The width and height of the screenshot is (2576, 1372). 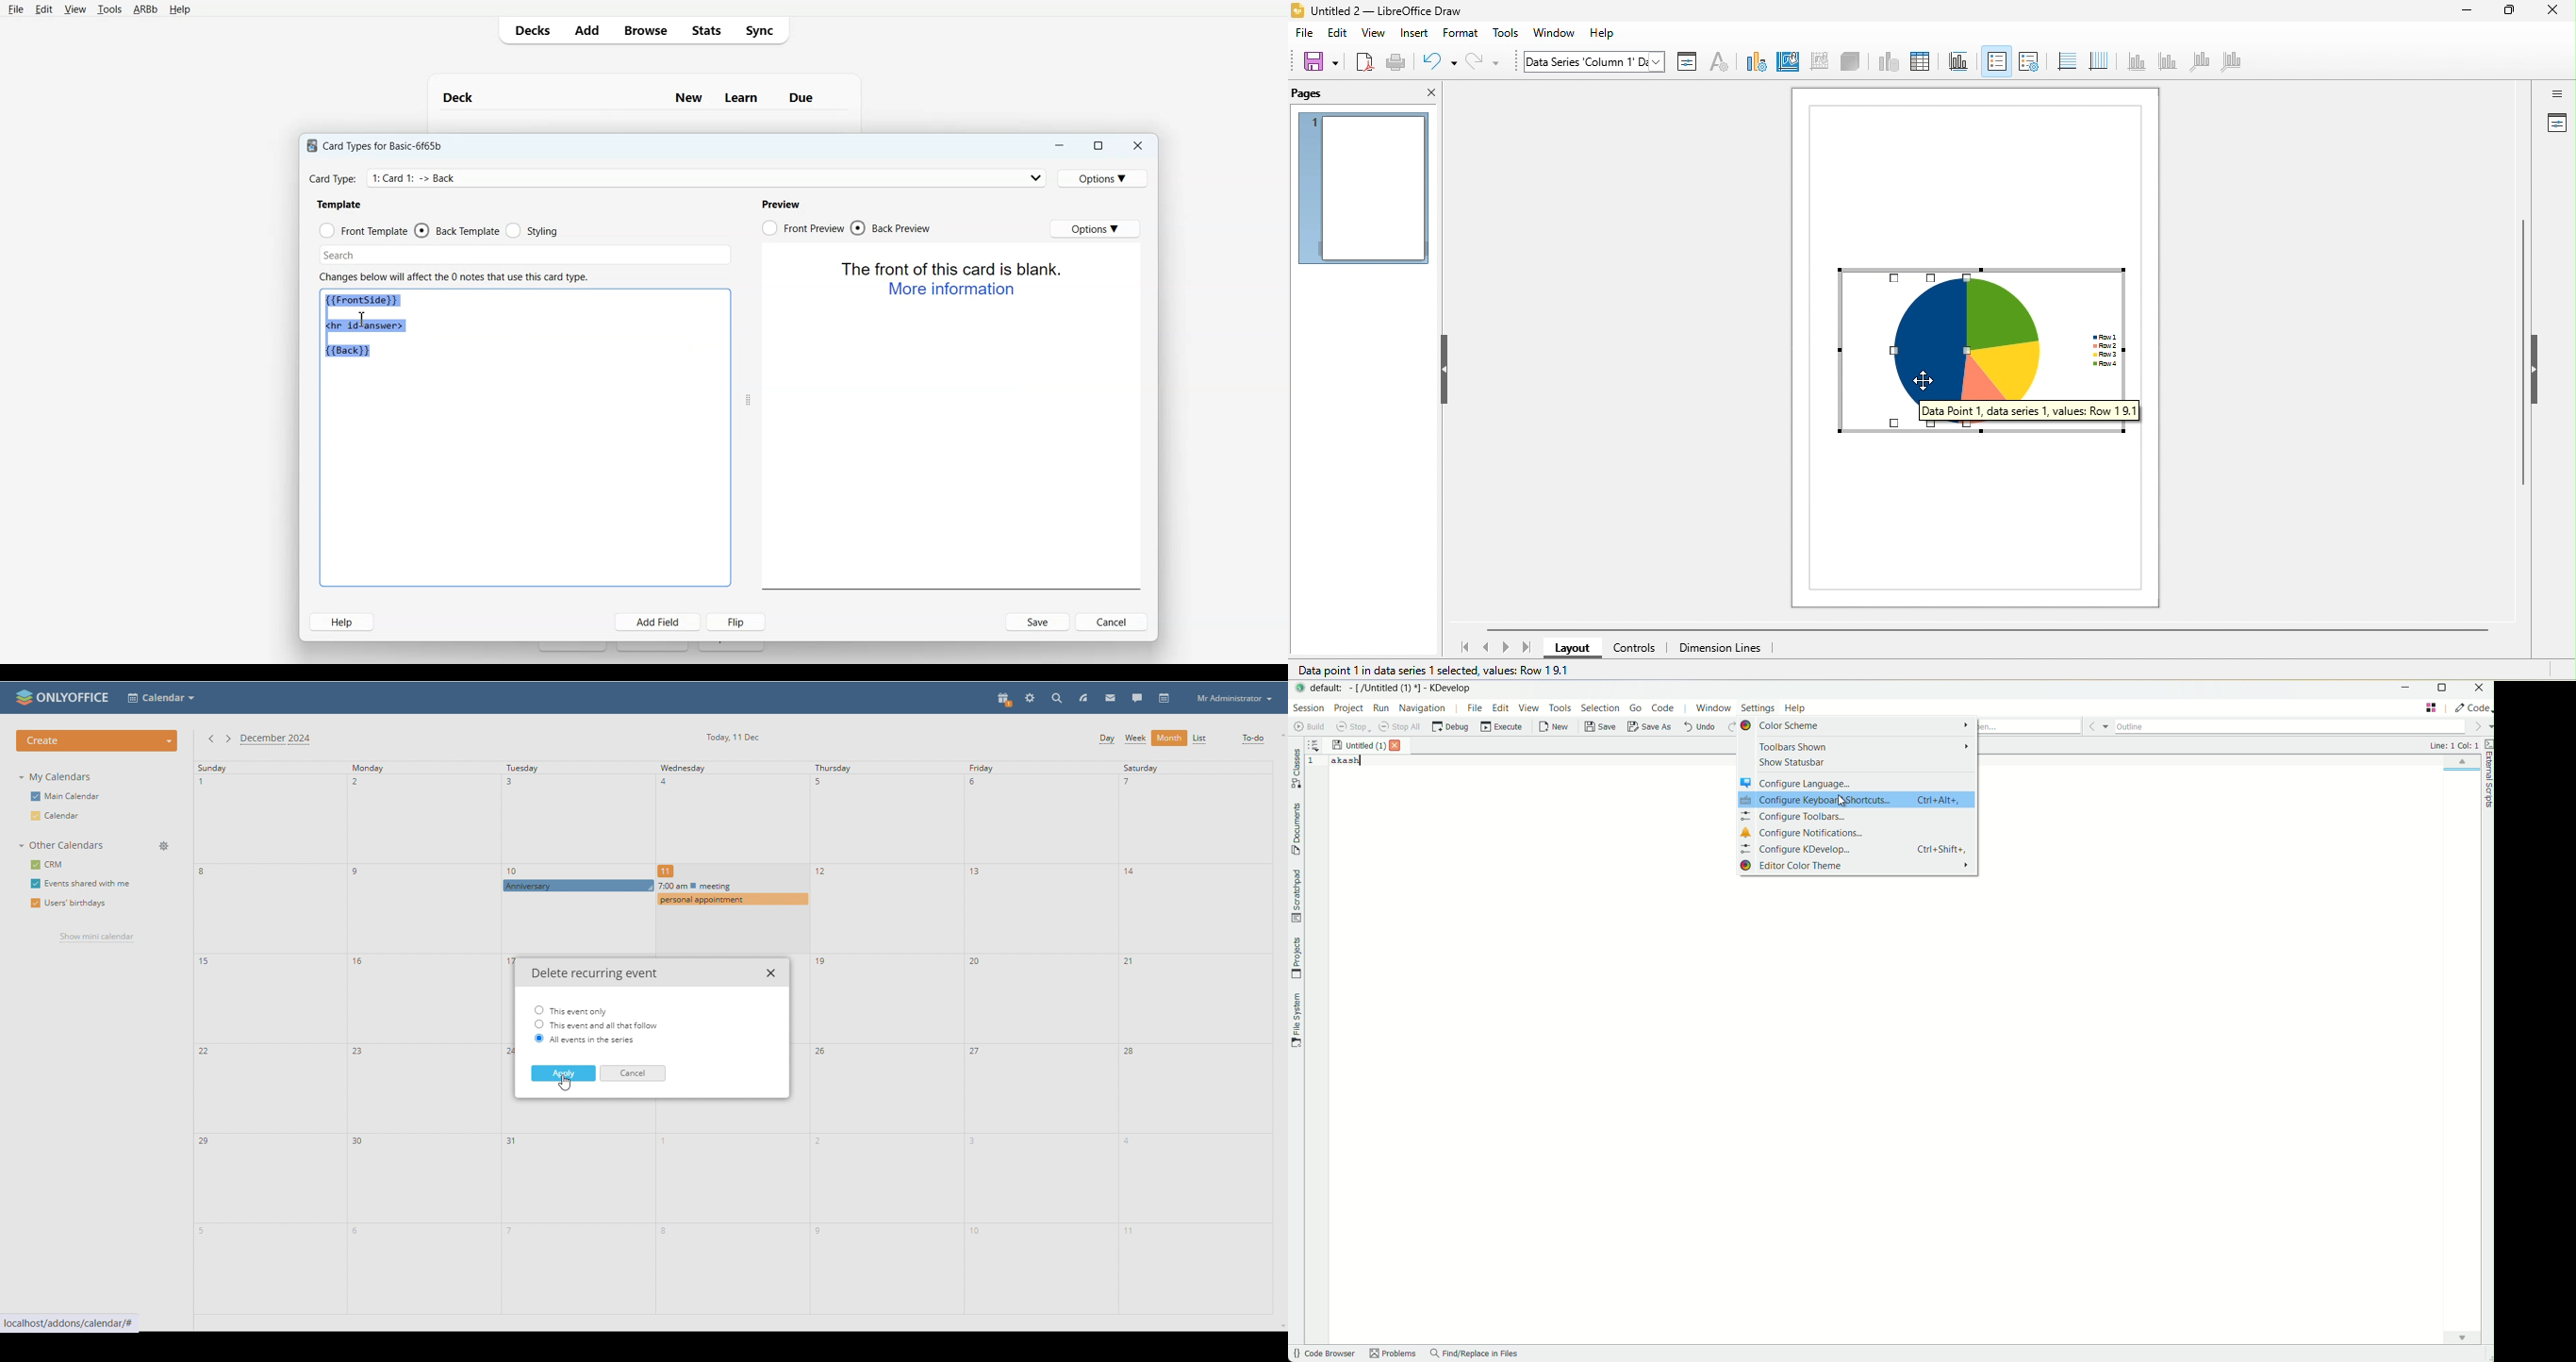 What do you see at coordinates (1041, 1037) in the screenshot?
I see `friday` at bounding box center [1041, 1037].